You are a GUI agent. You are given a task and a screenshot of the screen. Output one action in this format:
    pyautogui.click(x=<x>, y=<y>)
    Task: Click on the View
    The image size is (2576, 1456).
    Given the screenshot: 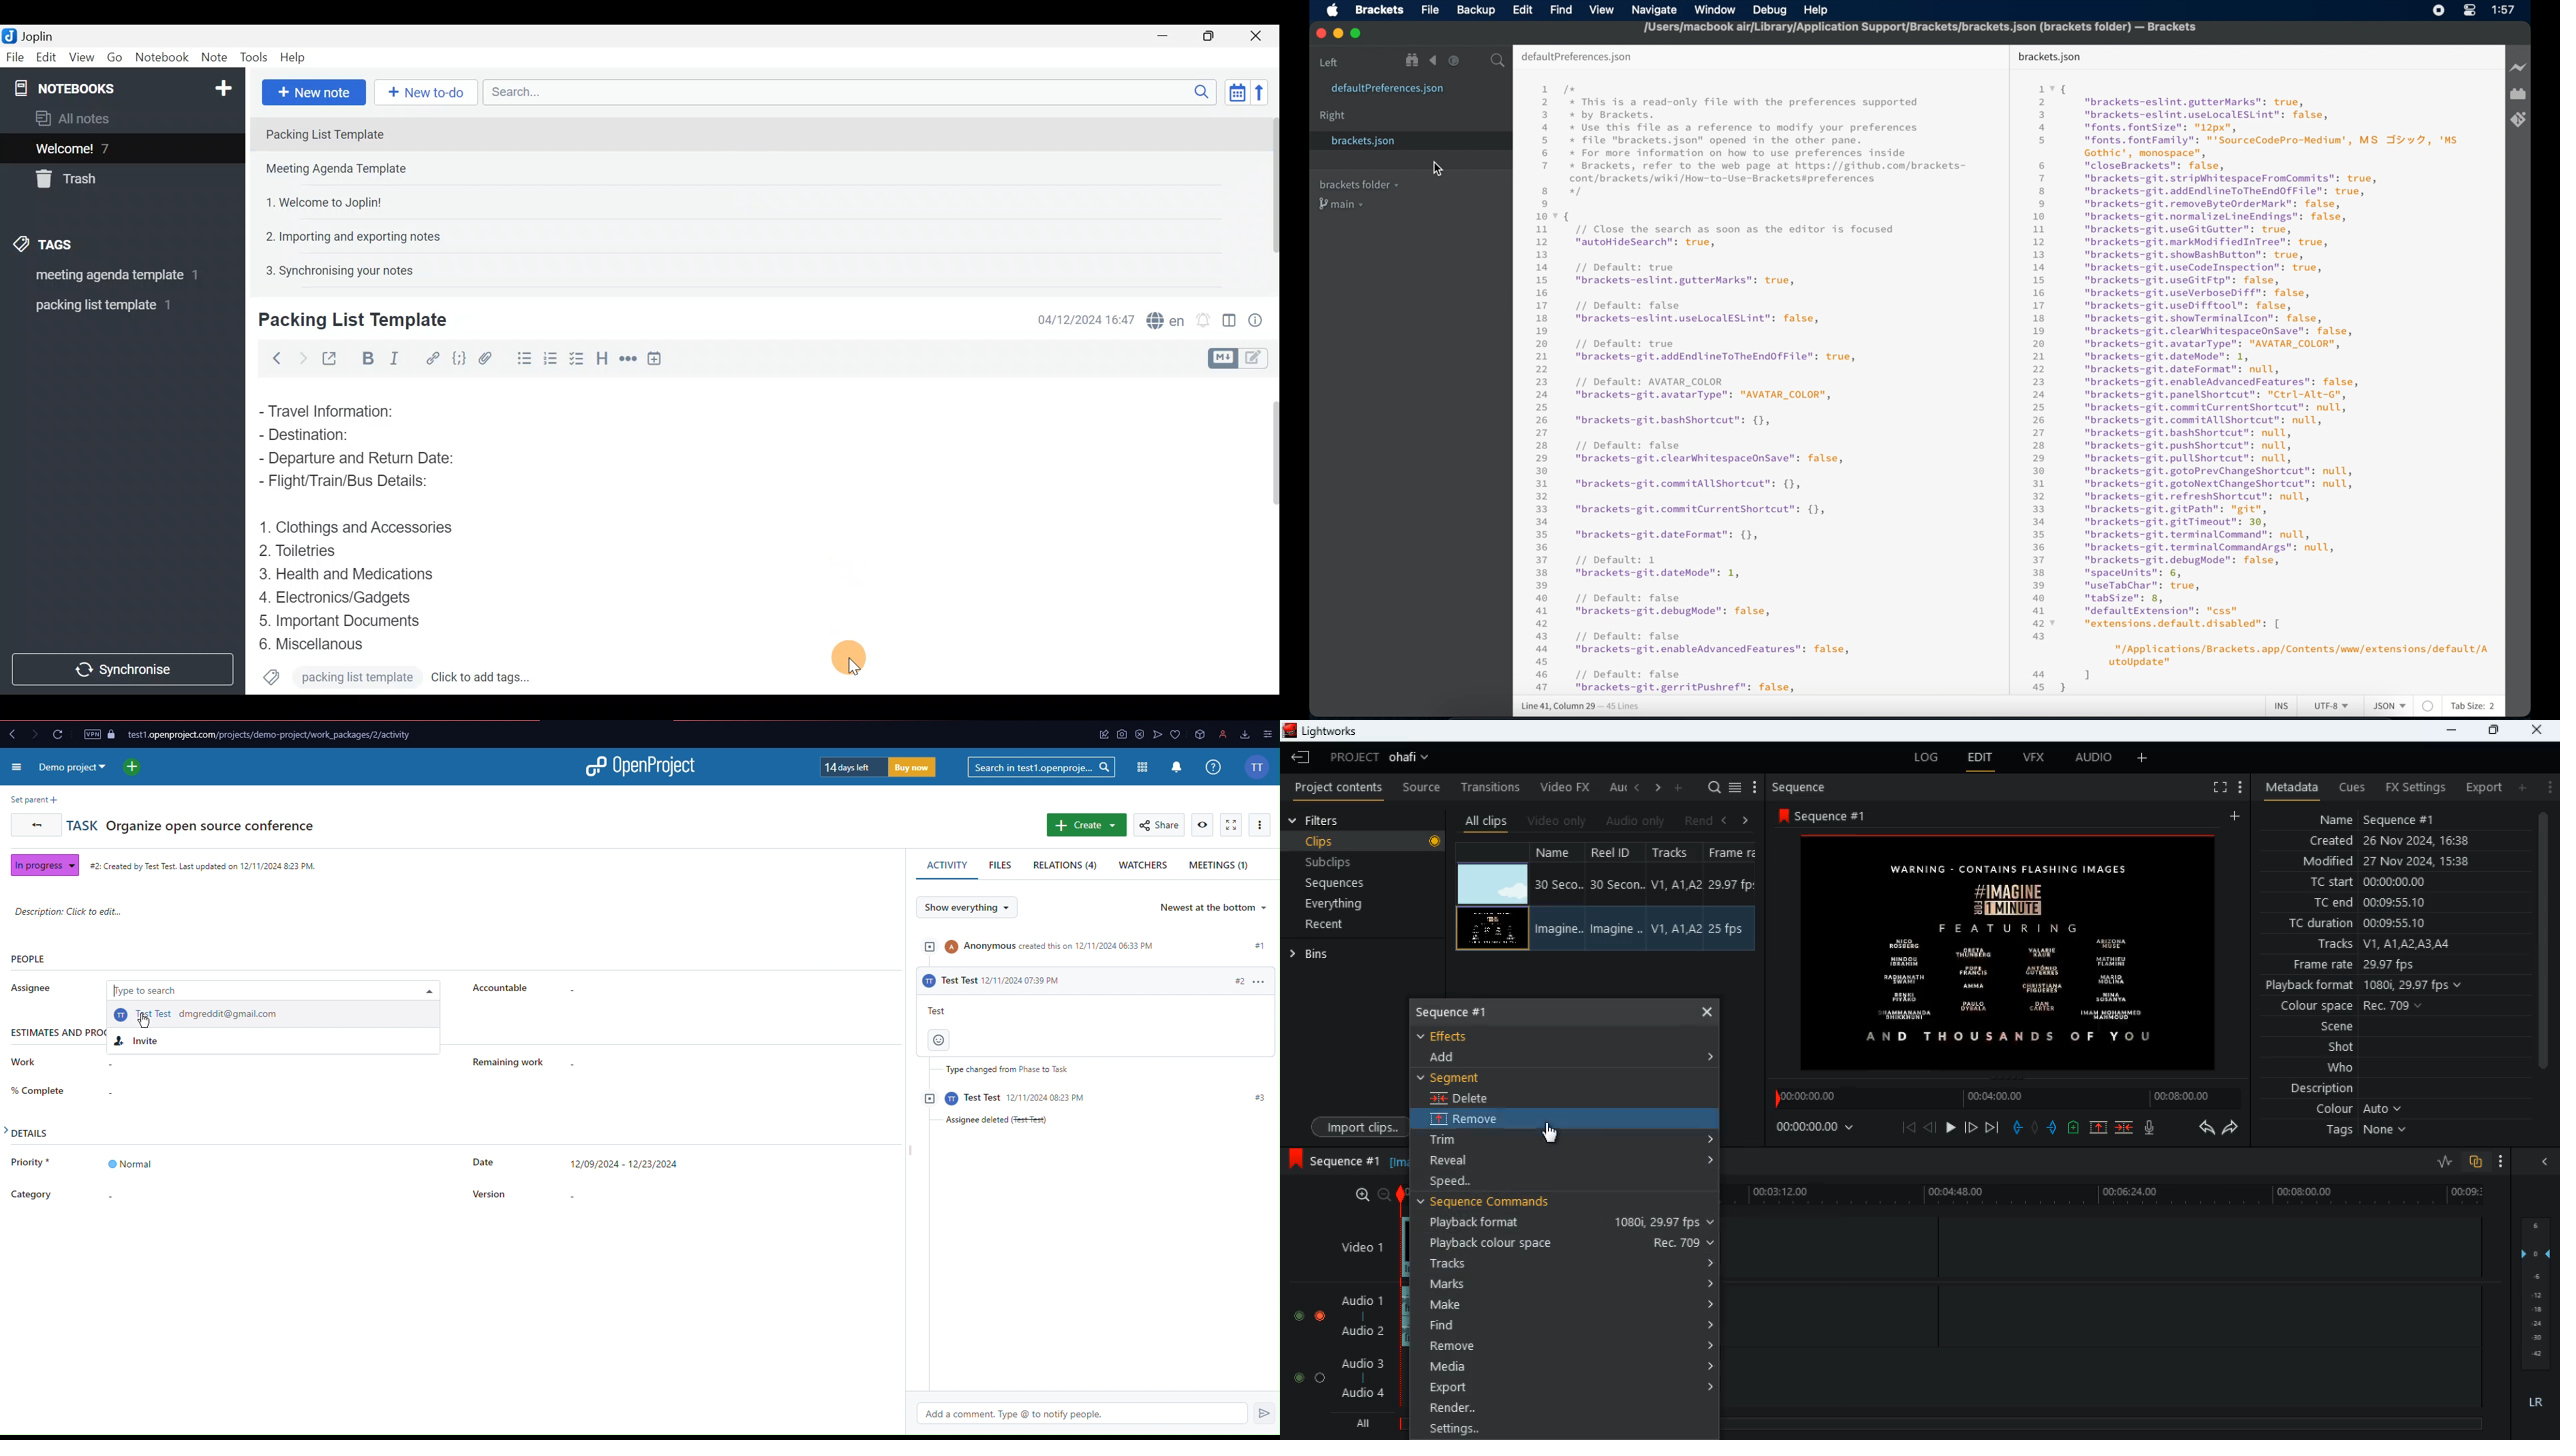 What is the action you would take?
    pyautogui.click(x=83, y=57)
    